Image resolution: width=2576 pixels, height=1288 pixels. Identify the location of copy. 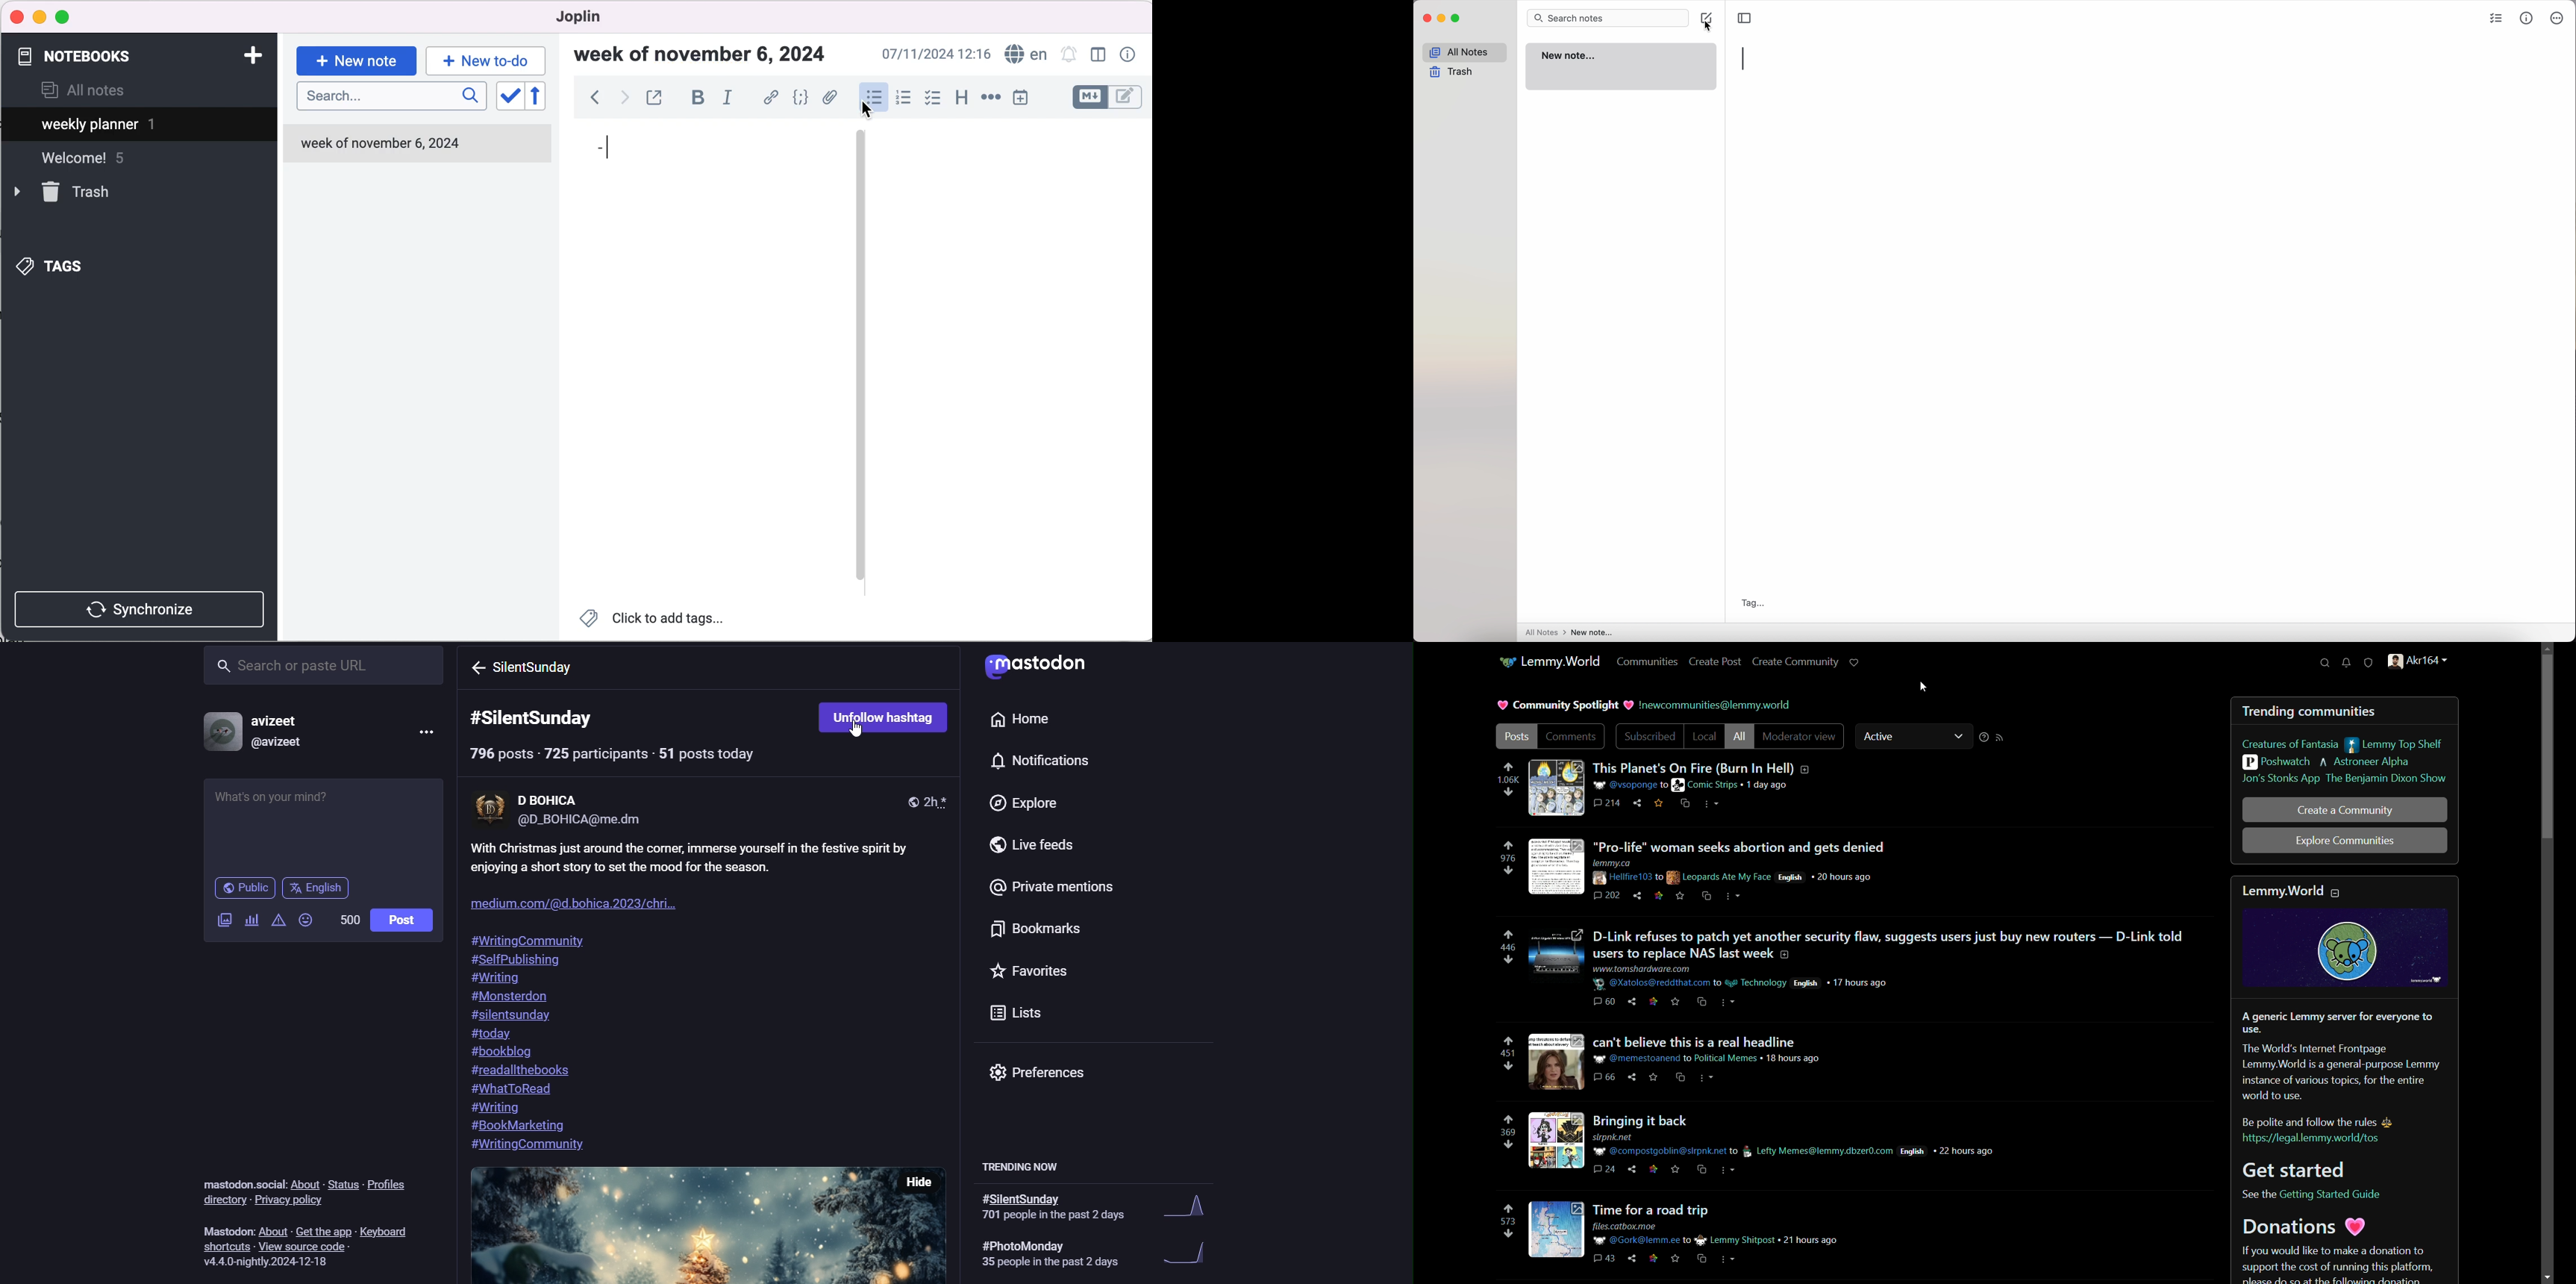
(1685, 804).